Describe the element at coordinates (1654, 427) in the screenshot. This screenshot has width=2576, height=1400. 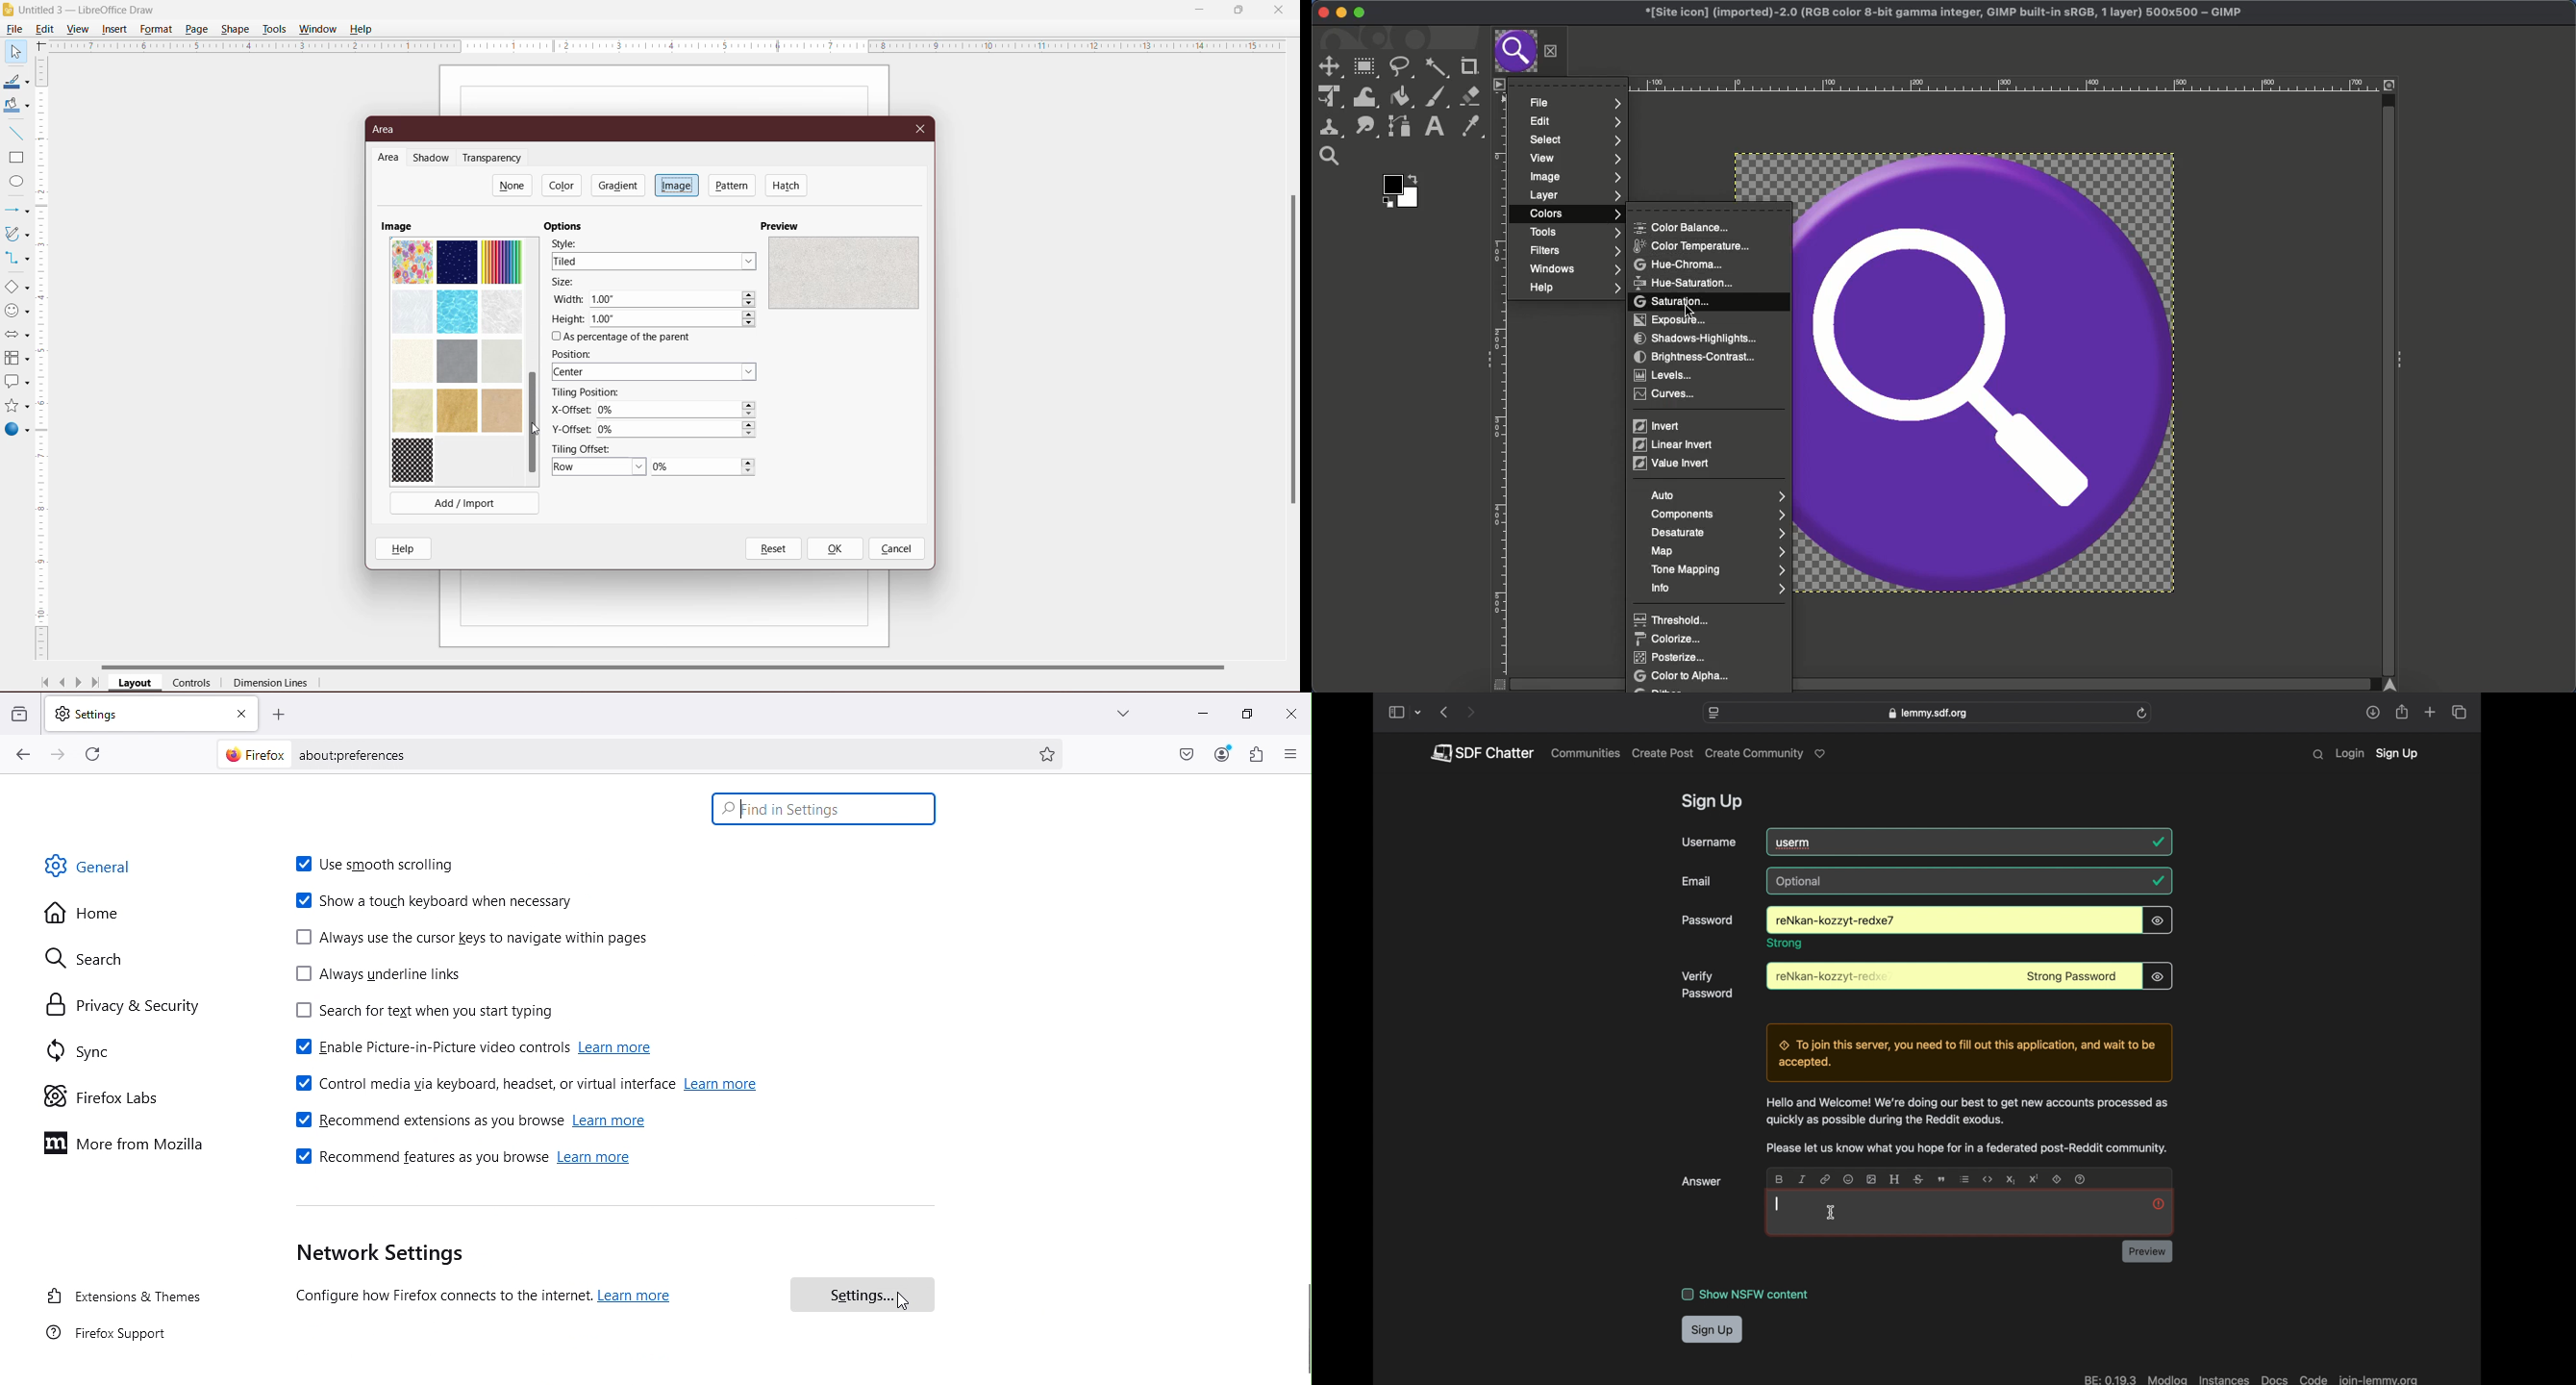
I see `Invert` at that location.